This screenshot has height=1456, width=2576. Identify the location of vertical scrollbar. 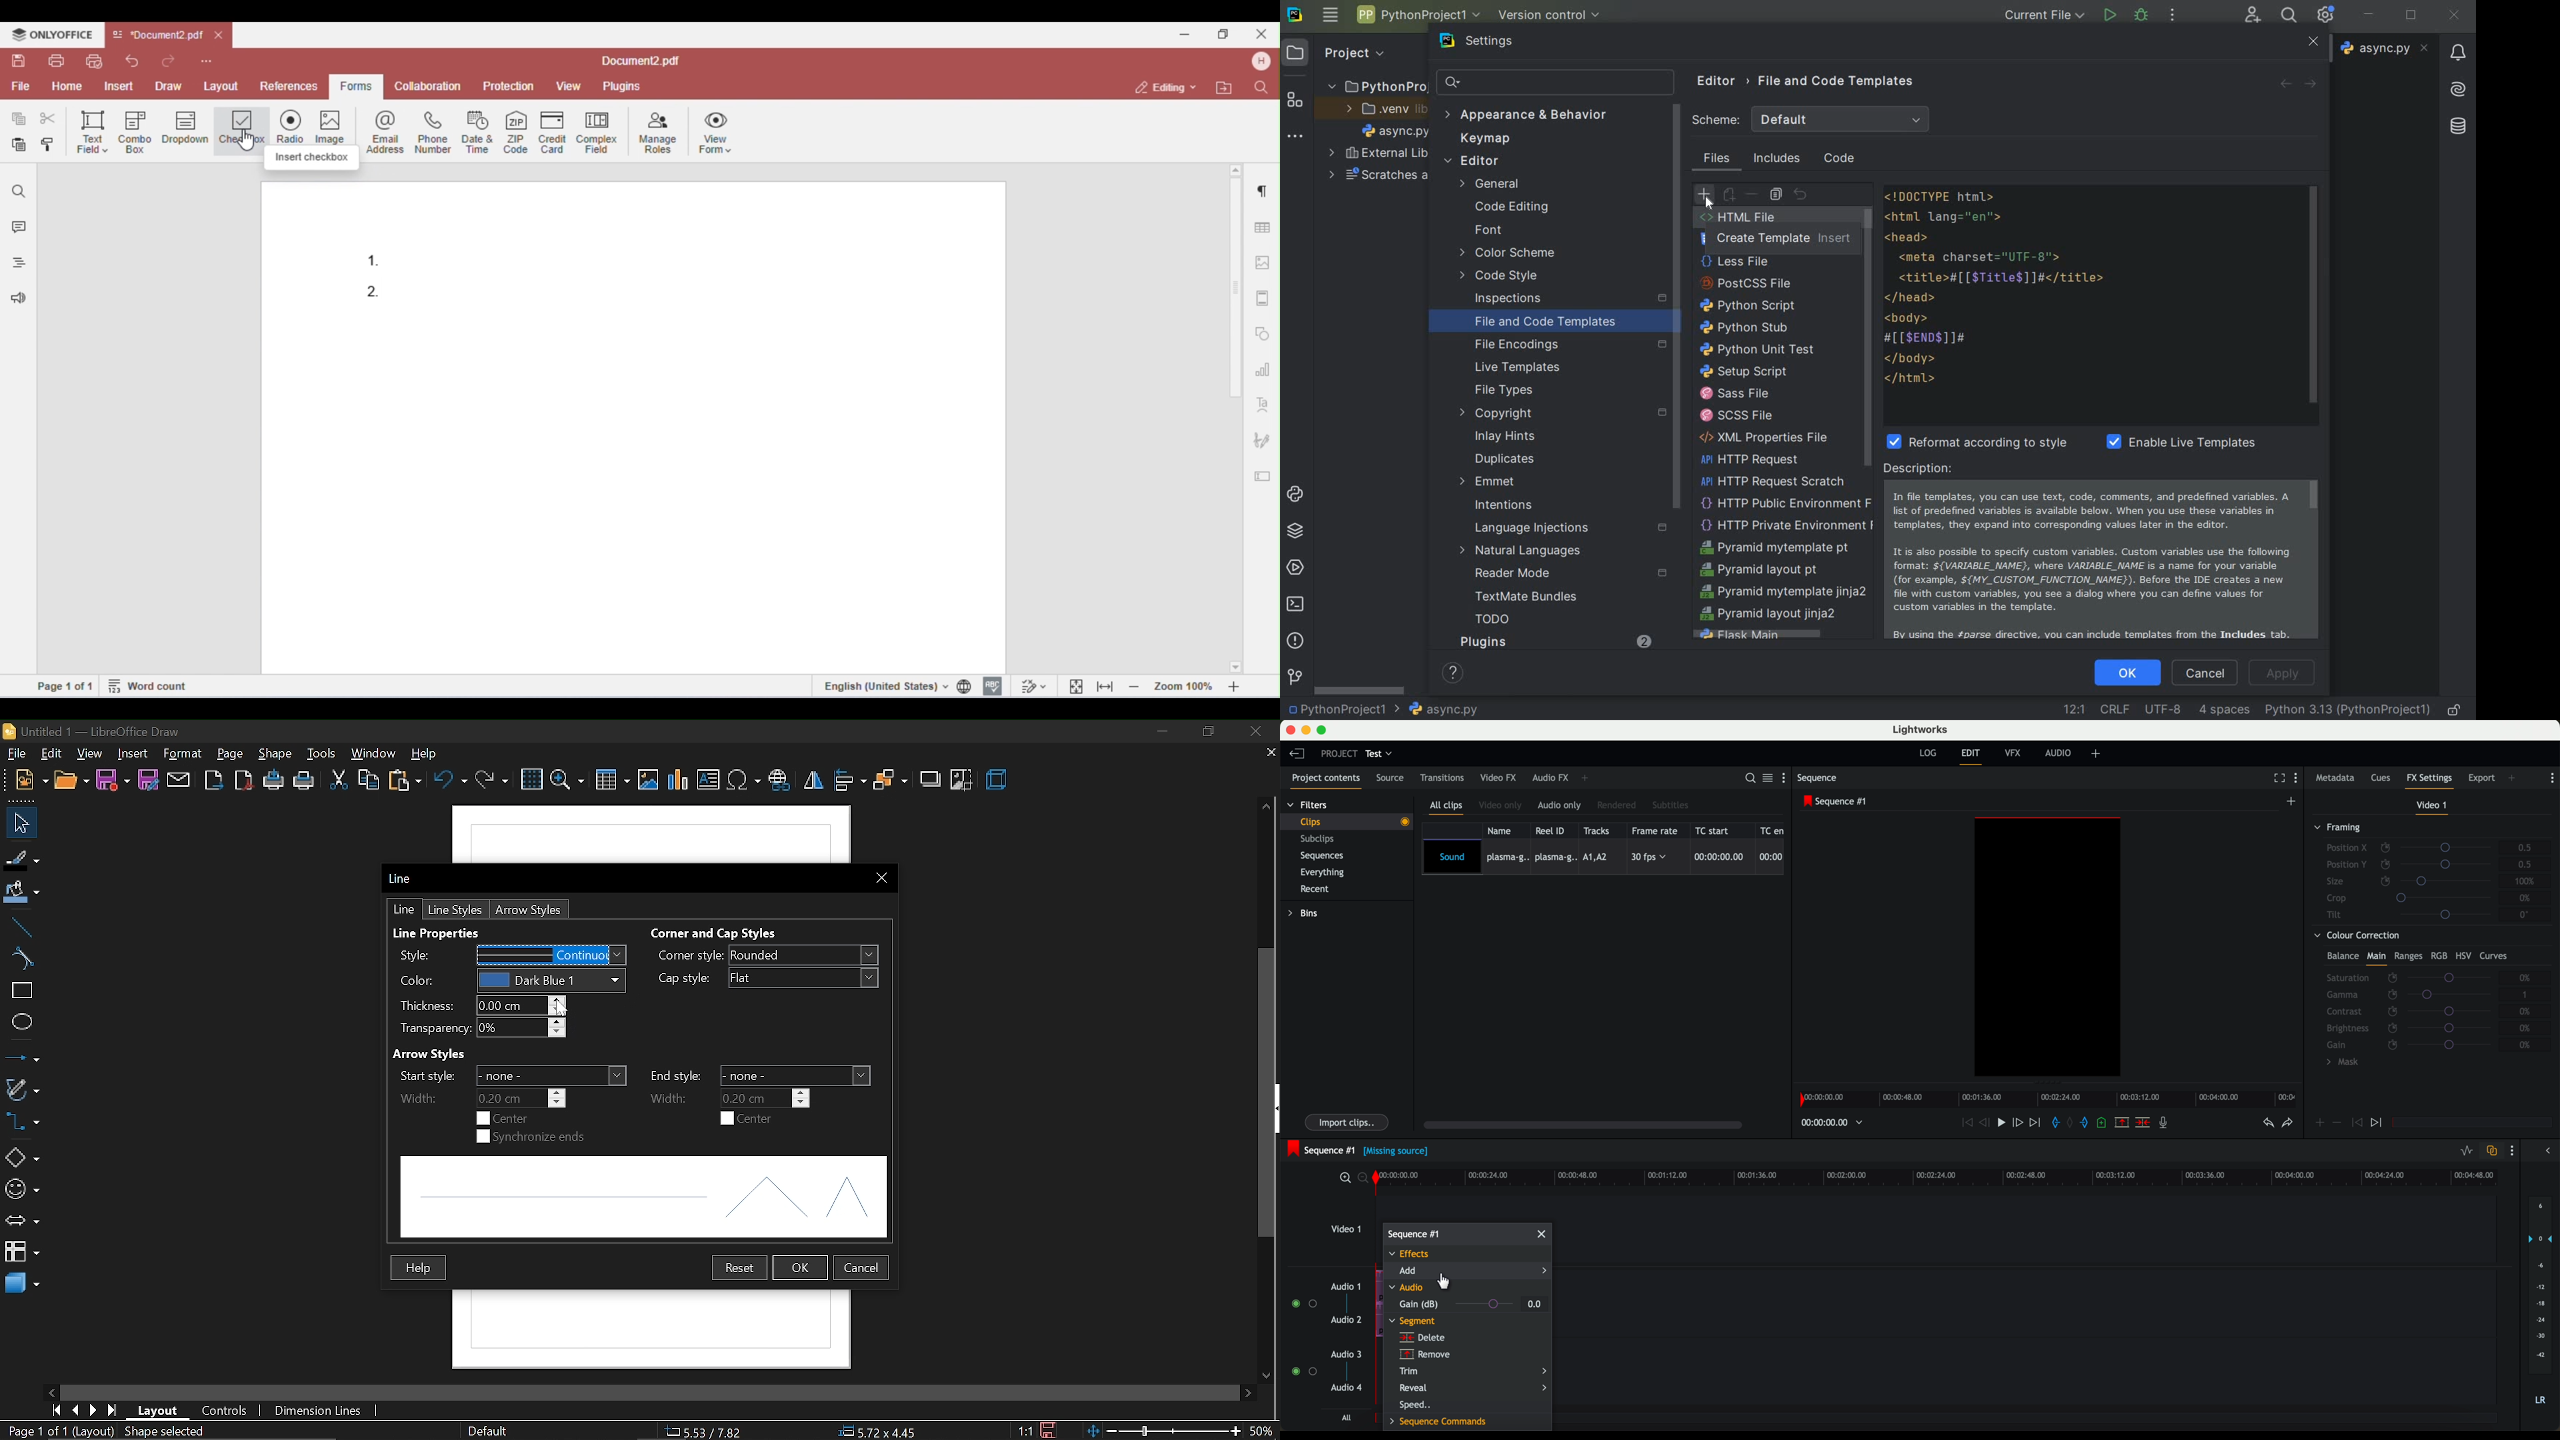
(1267, 1095).